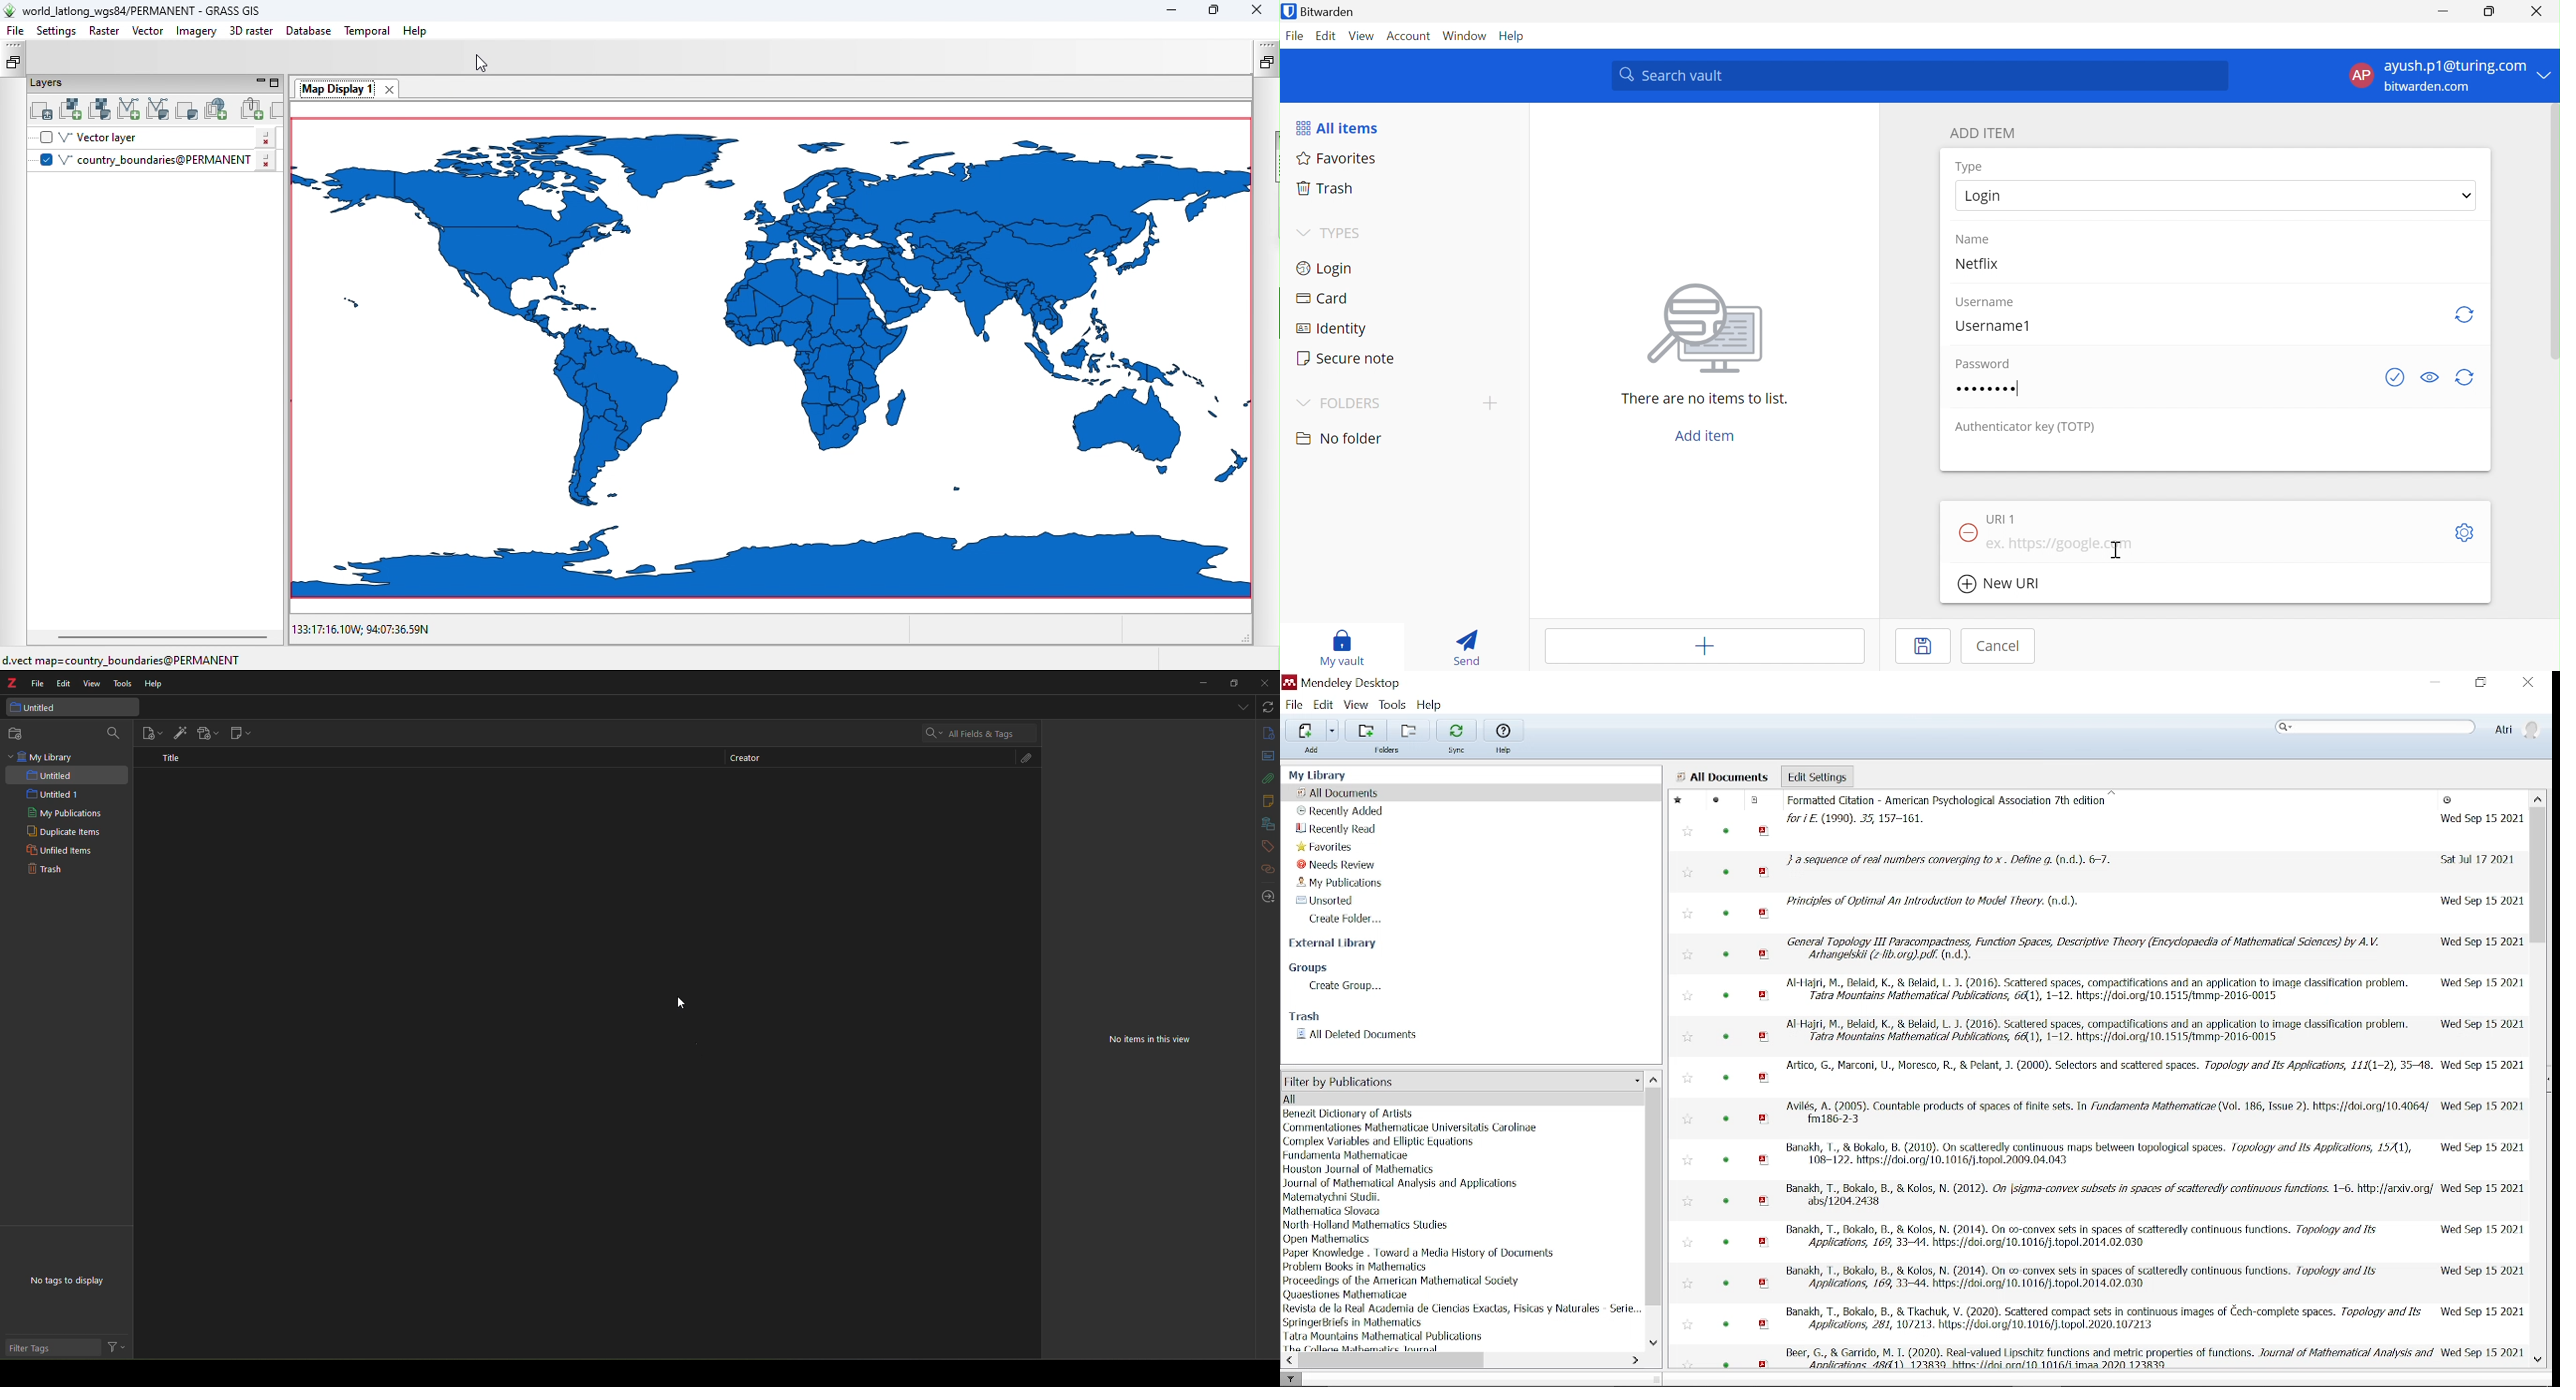 This screenshot has width=2576, height=1400. I want to click on File, so click(1295, 704).